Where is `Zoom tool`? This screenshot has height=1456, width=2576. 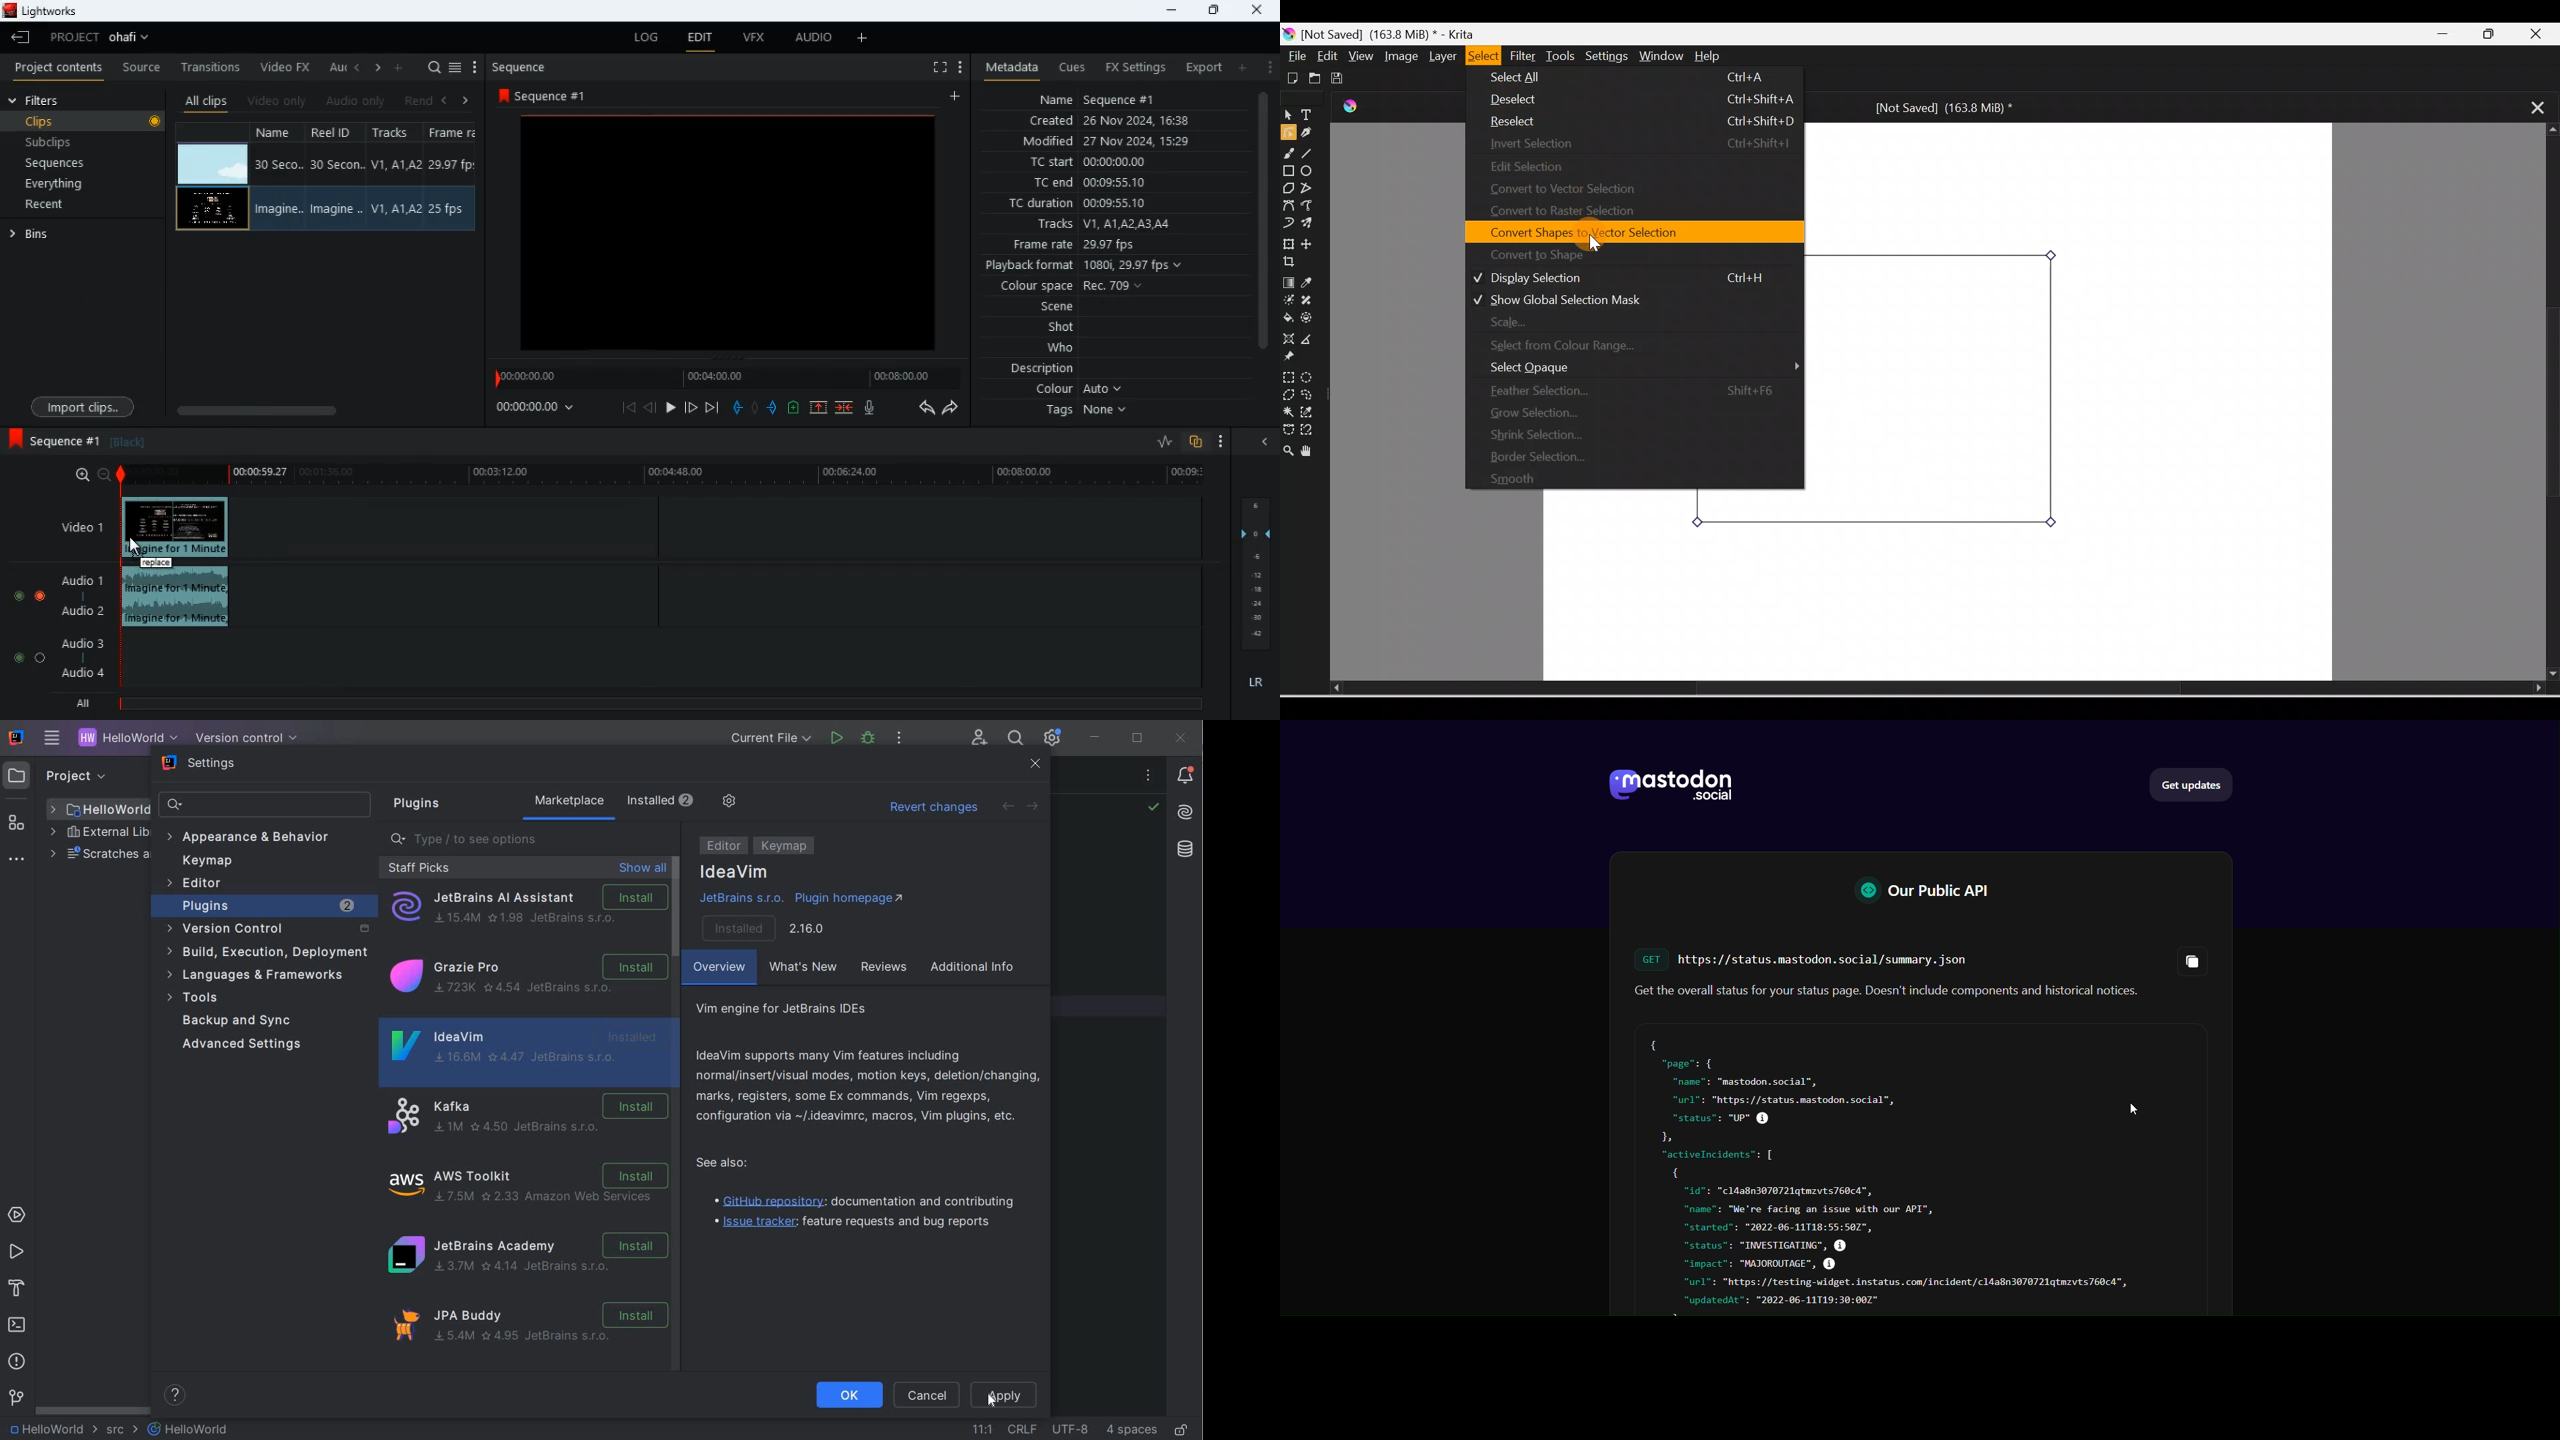
Zoom tool is located at coordinates (1288, 447).